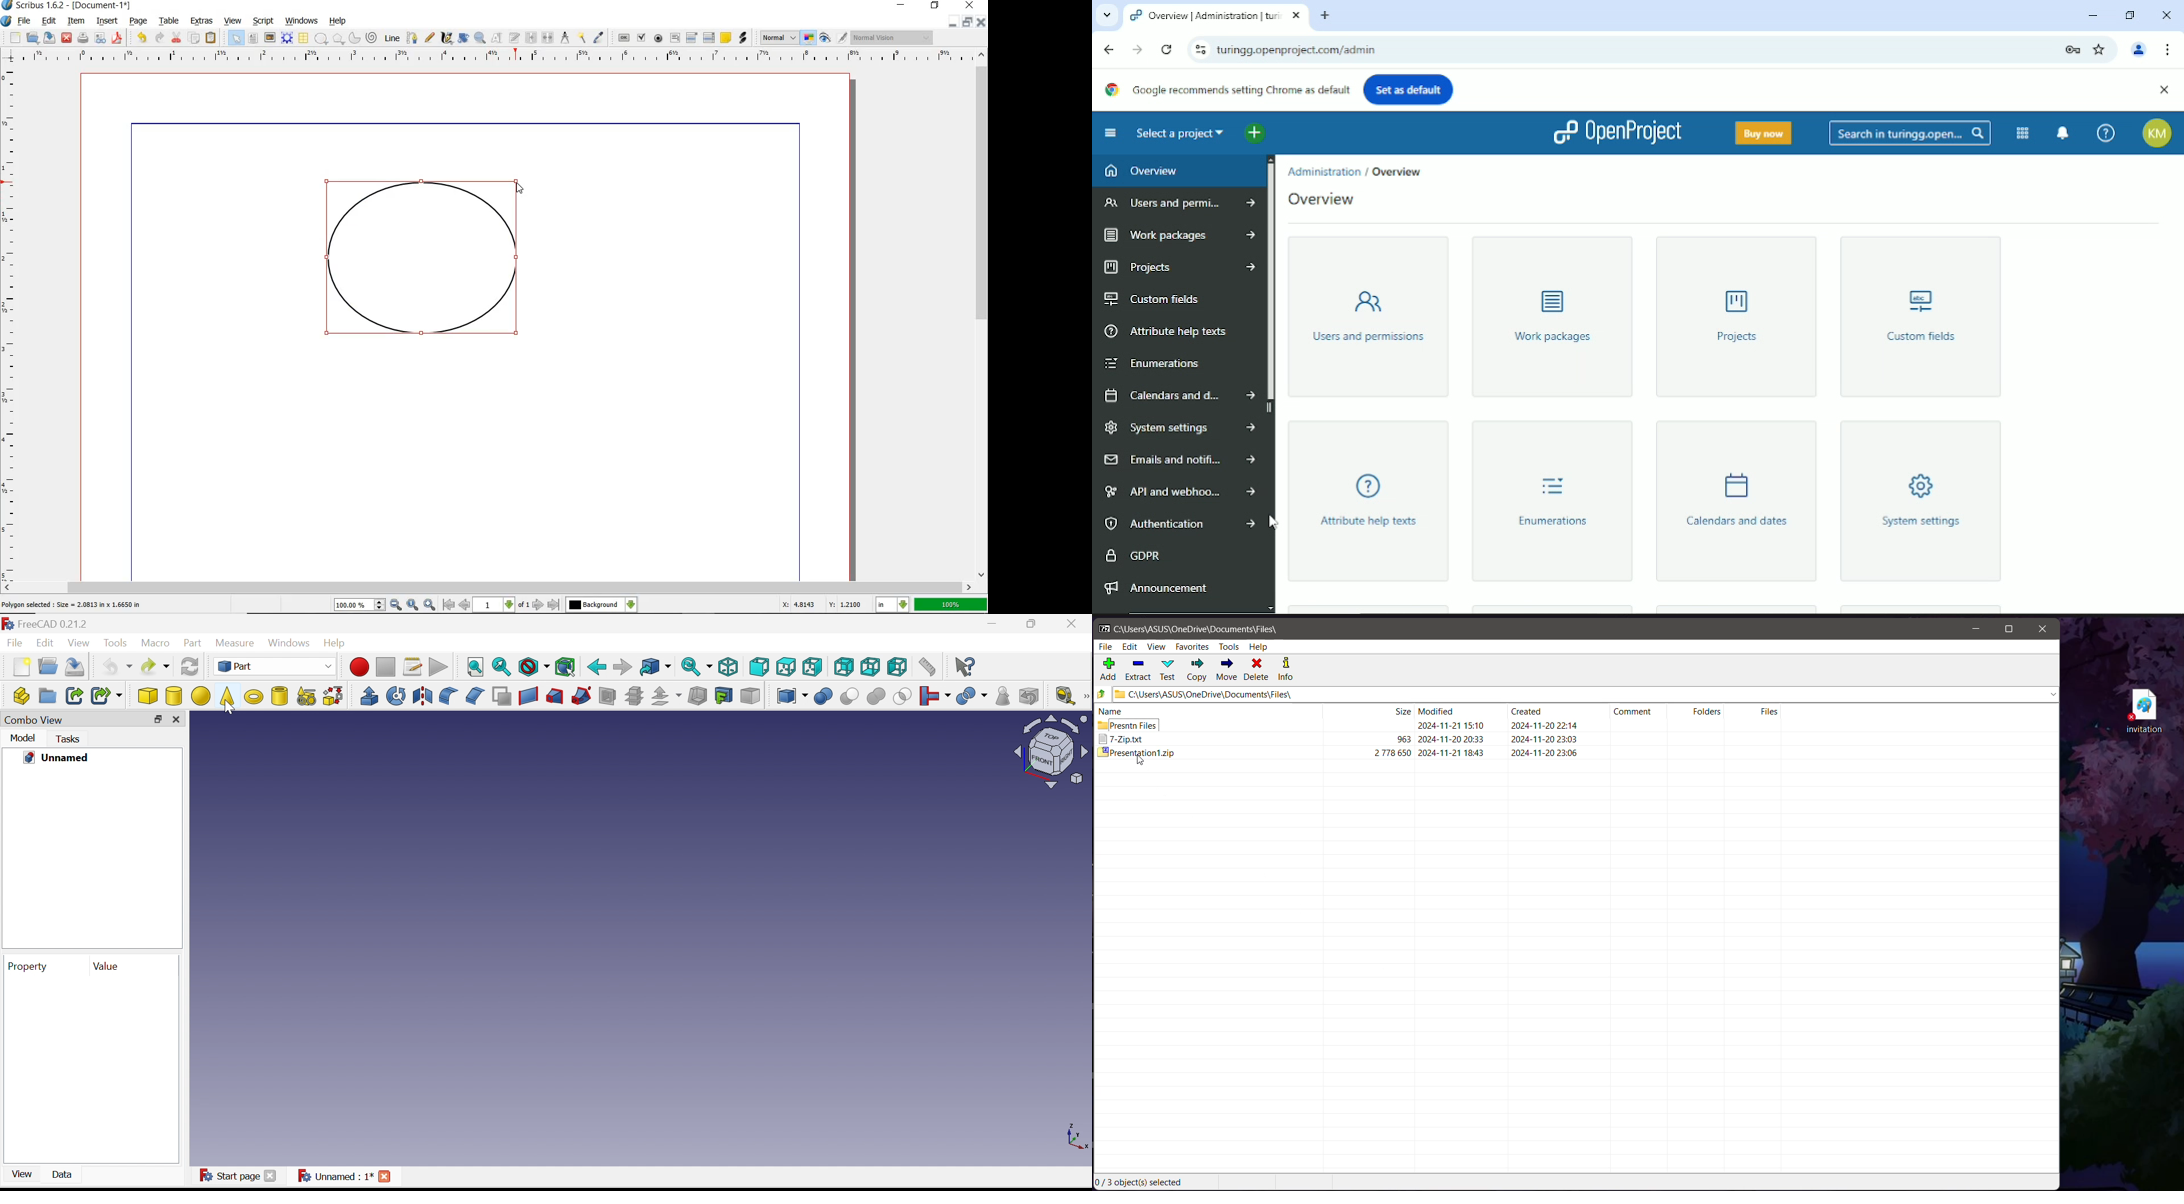  What do you see at coordinates (76, 666) in the screenshot?
I see `Save` at bounding box center [76, 666].